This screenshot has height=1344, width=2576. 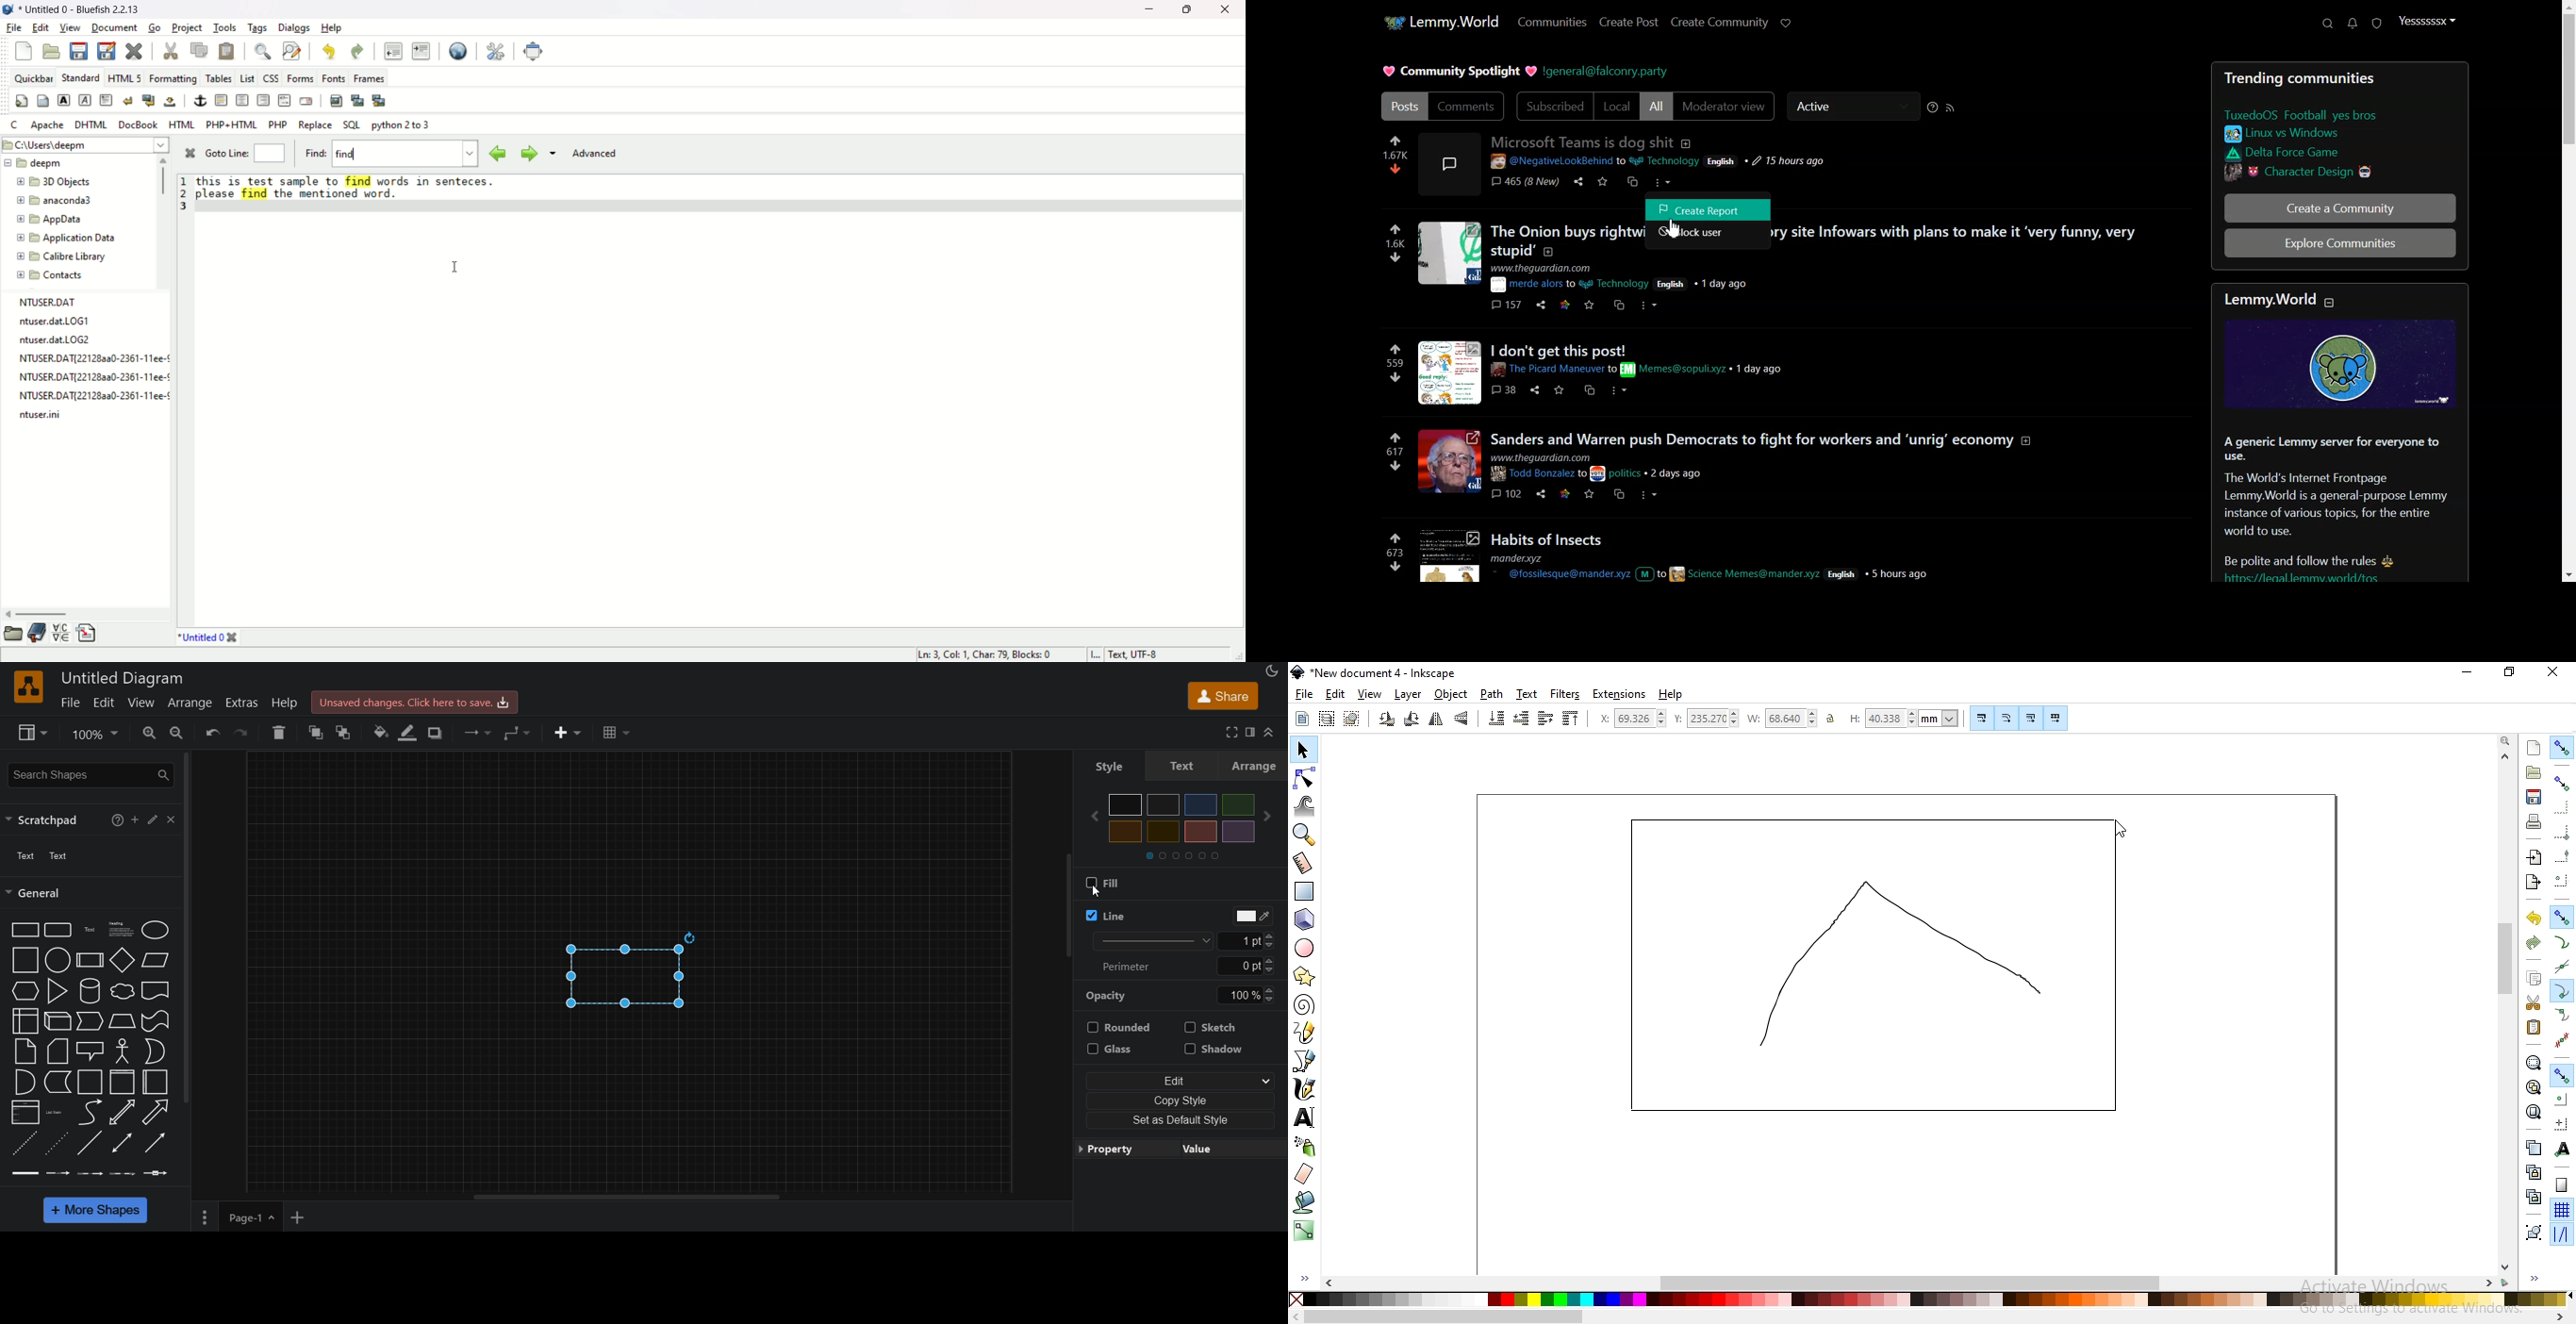 I want to click on save as, so click(x=107, y=51).